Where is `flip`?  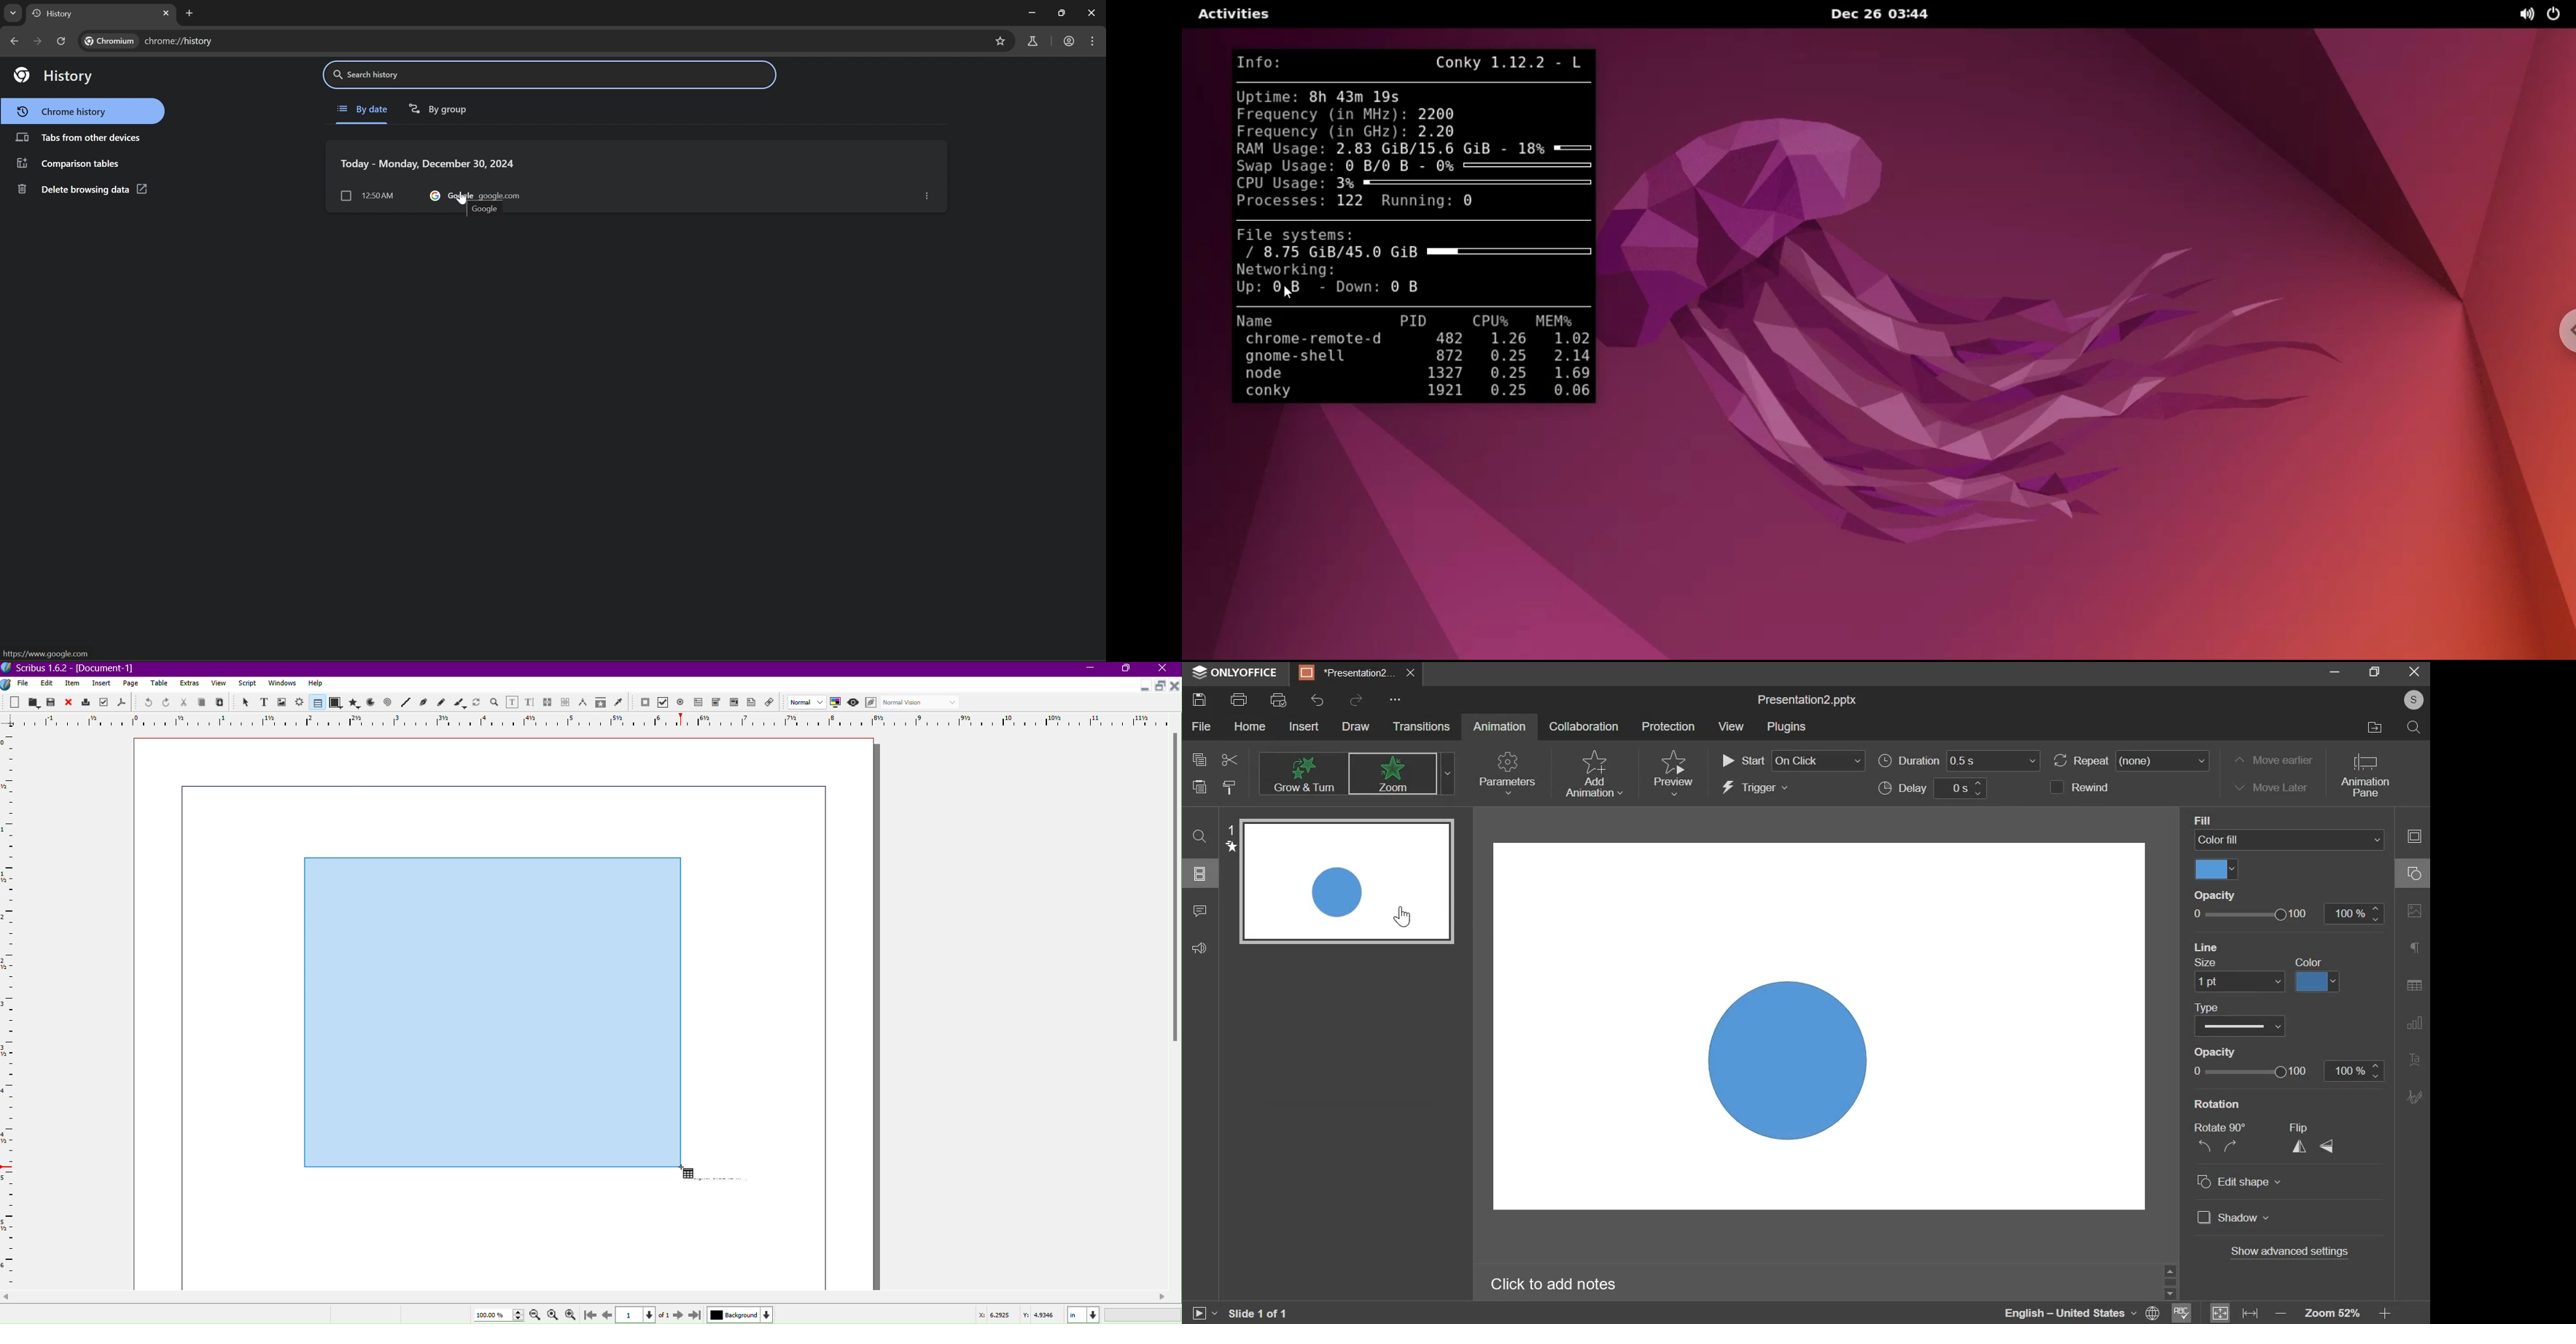
flip is located at coordinates (2313, 1140).